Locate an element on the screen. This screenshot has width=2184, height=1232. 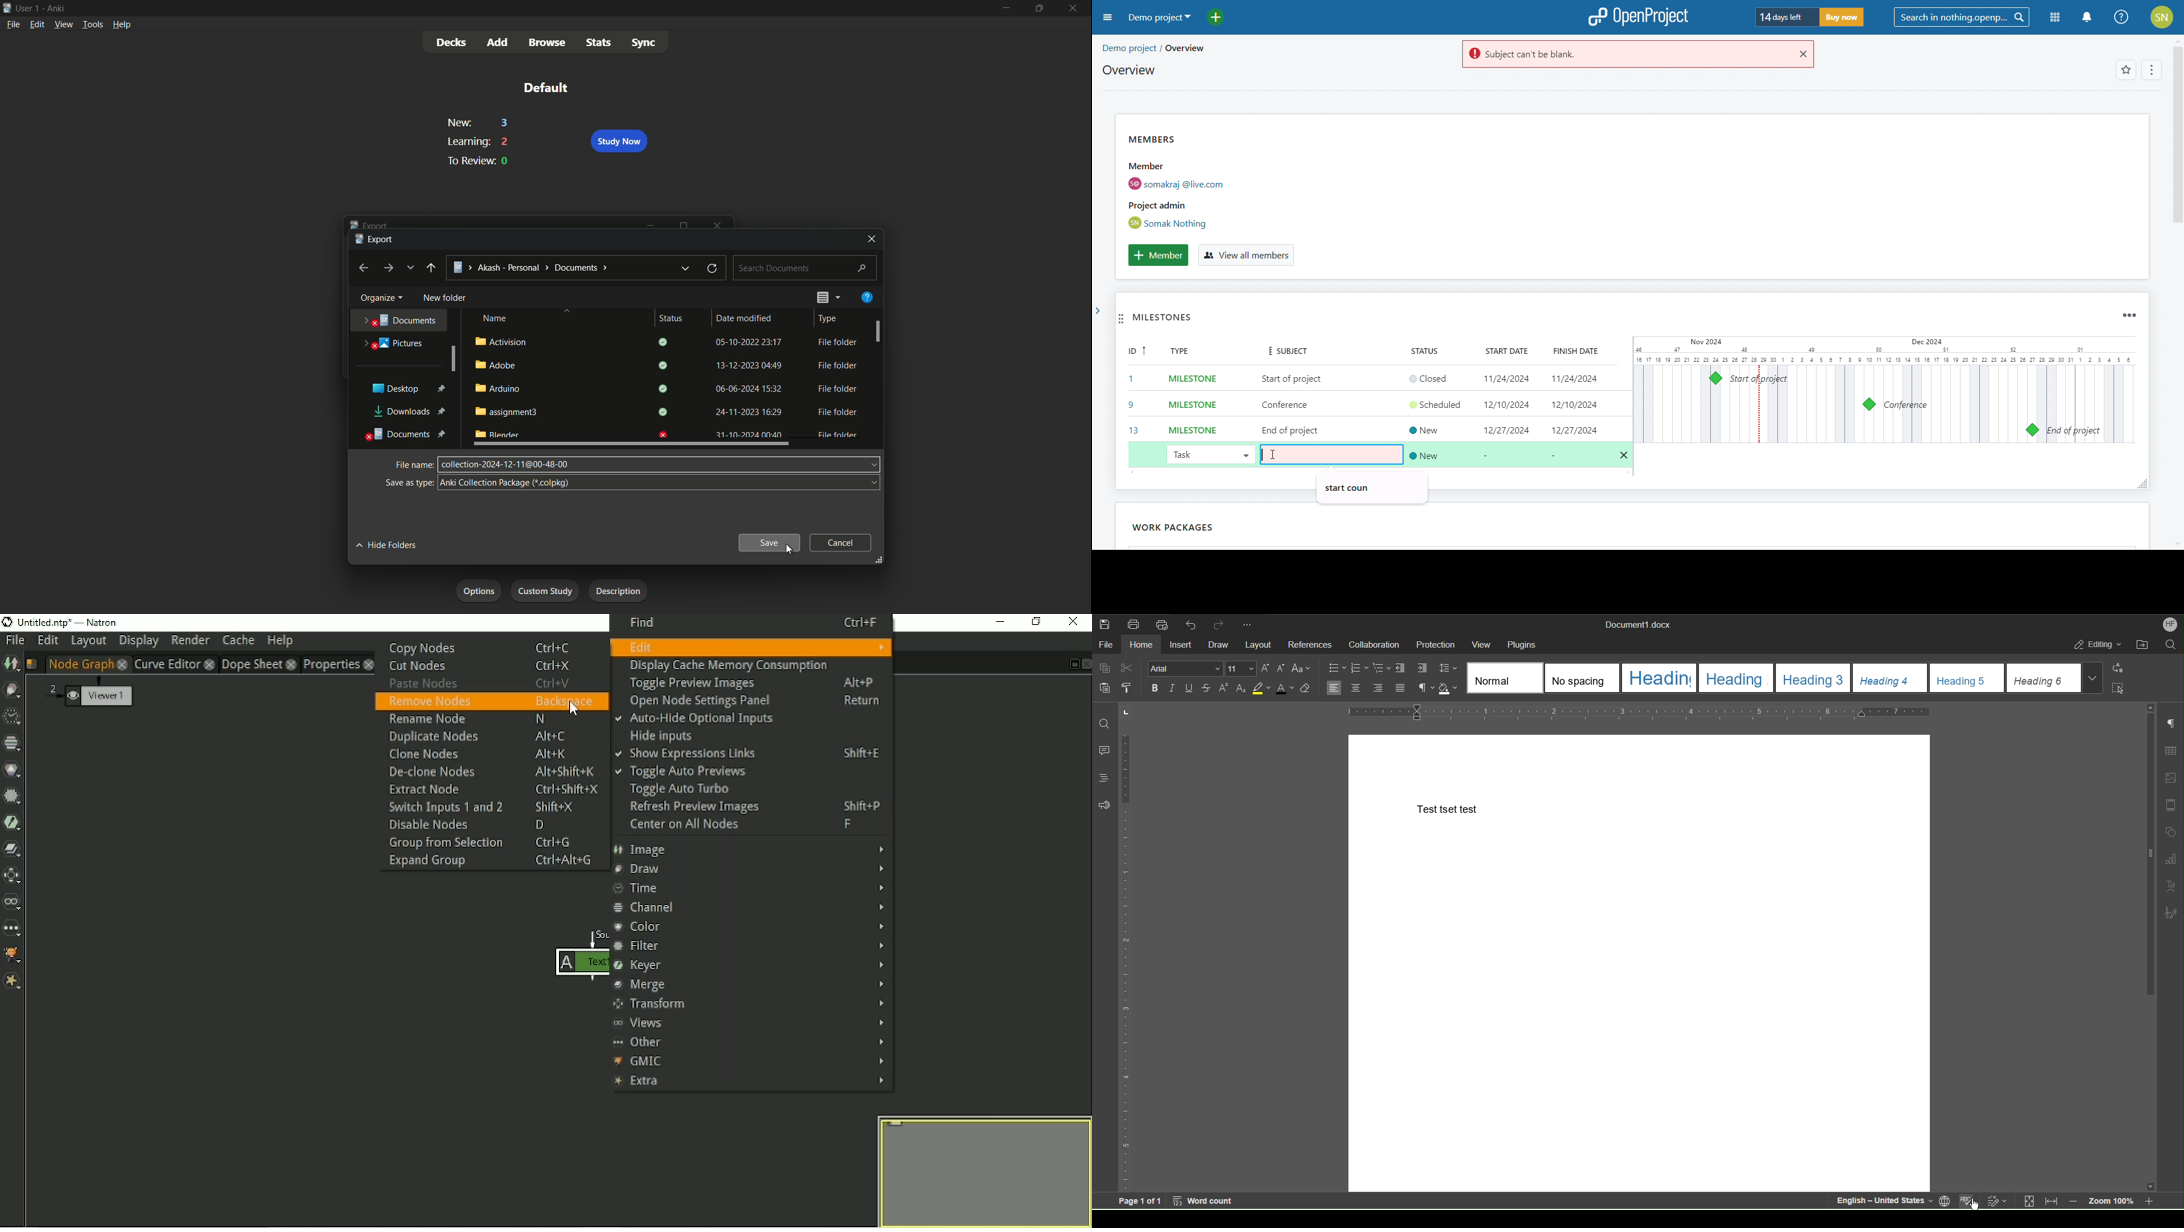
Text Art is located at coordinates (2170, 886).